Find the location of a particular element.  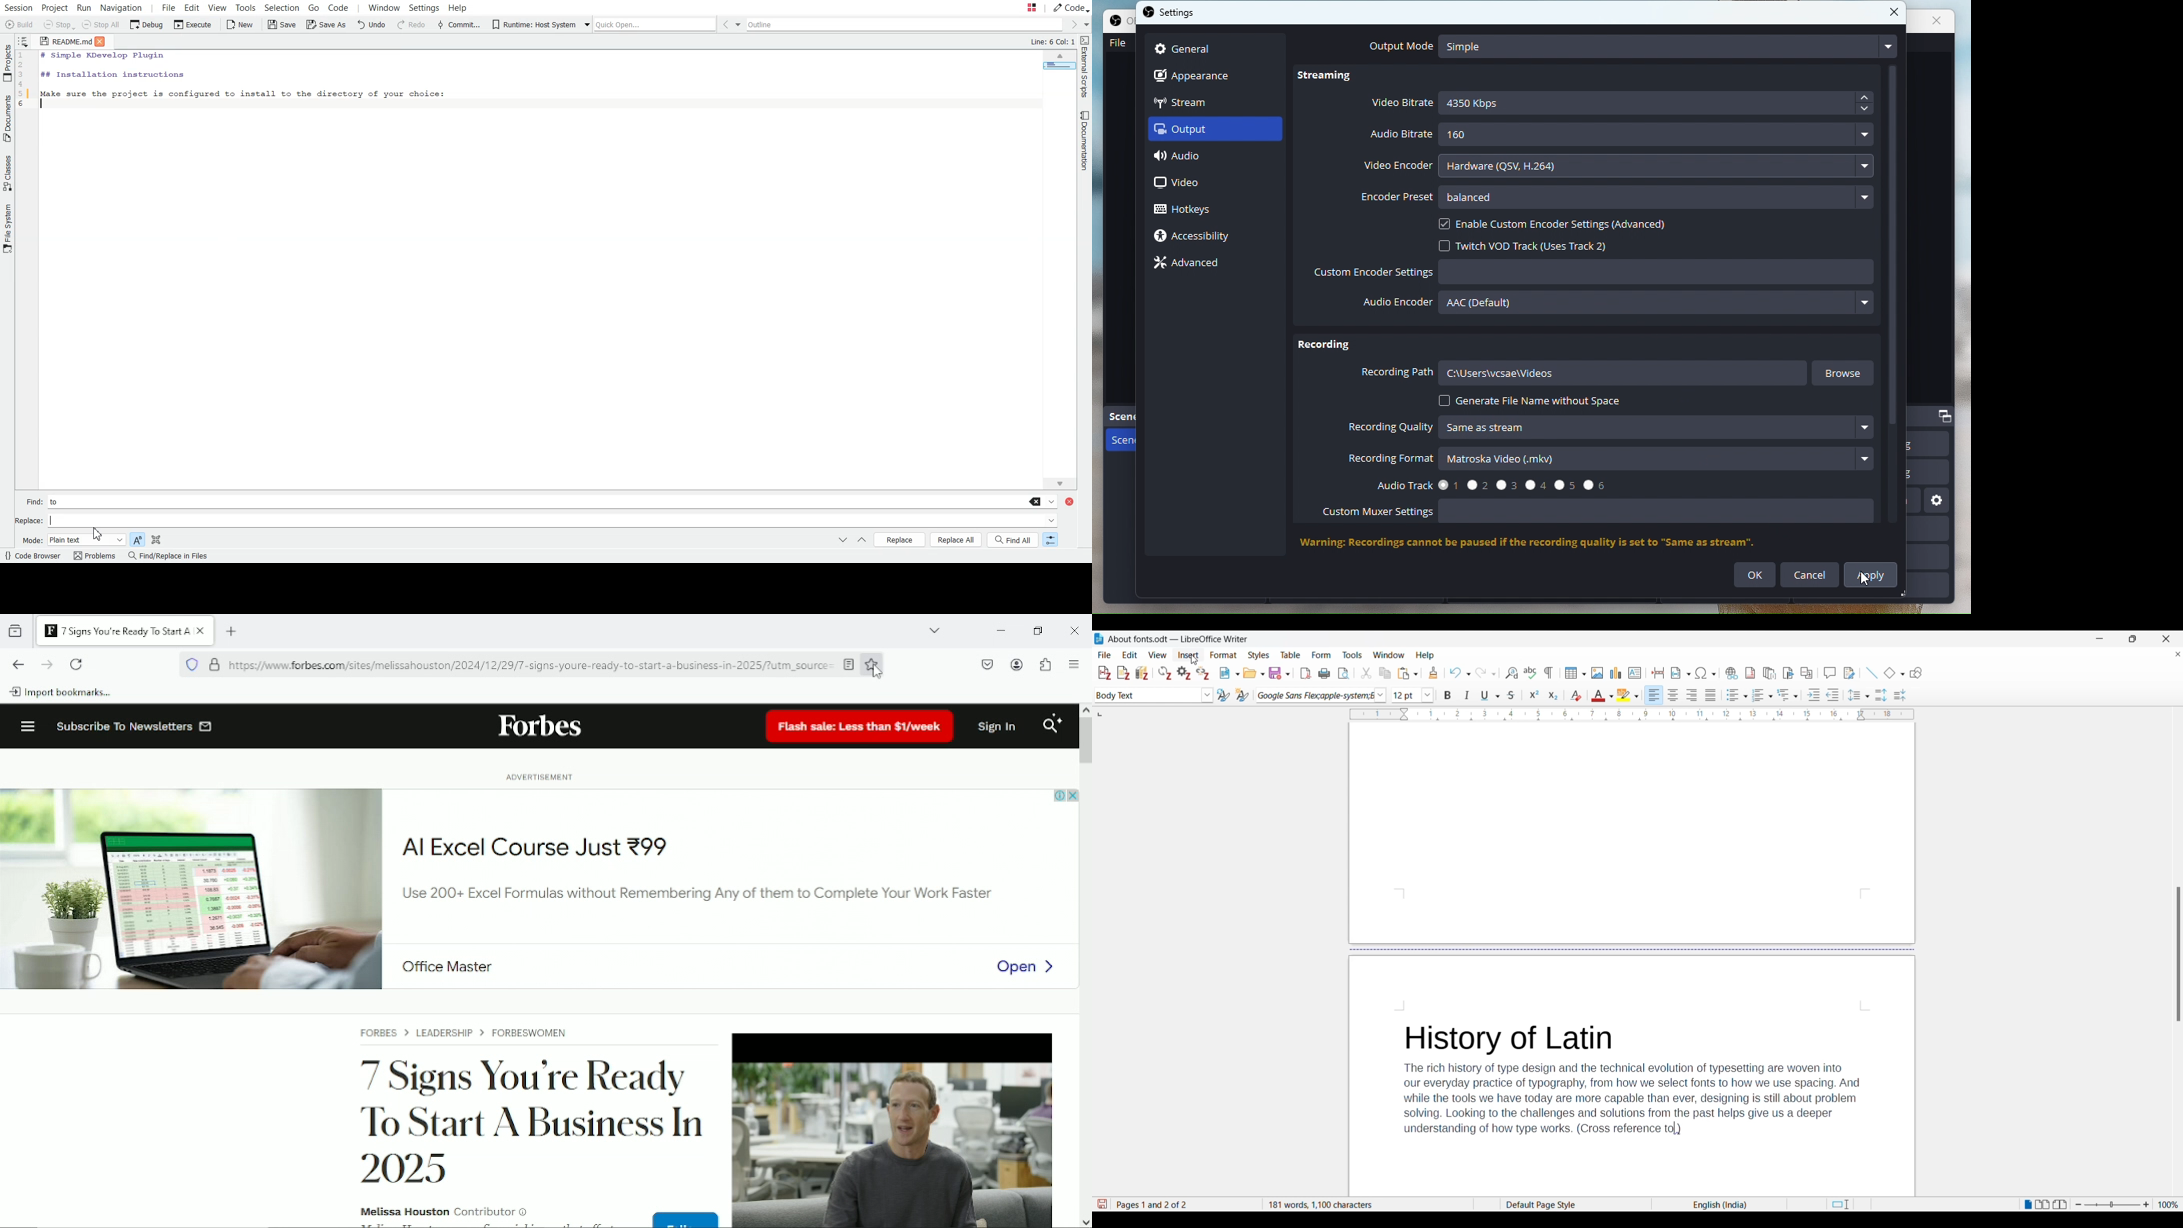

hotkeys is located at coordinates (1195, 207).